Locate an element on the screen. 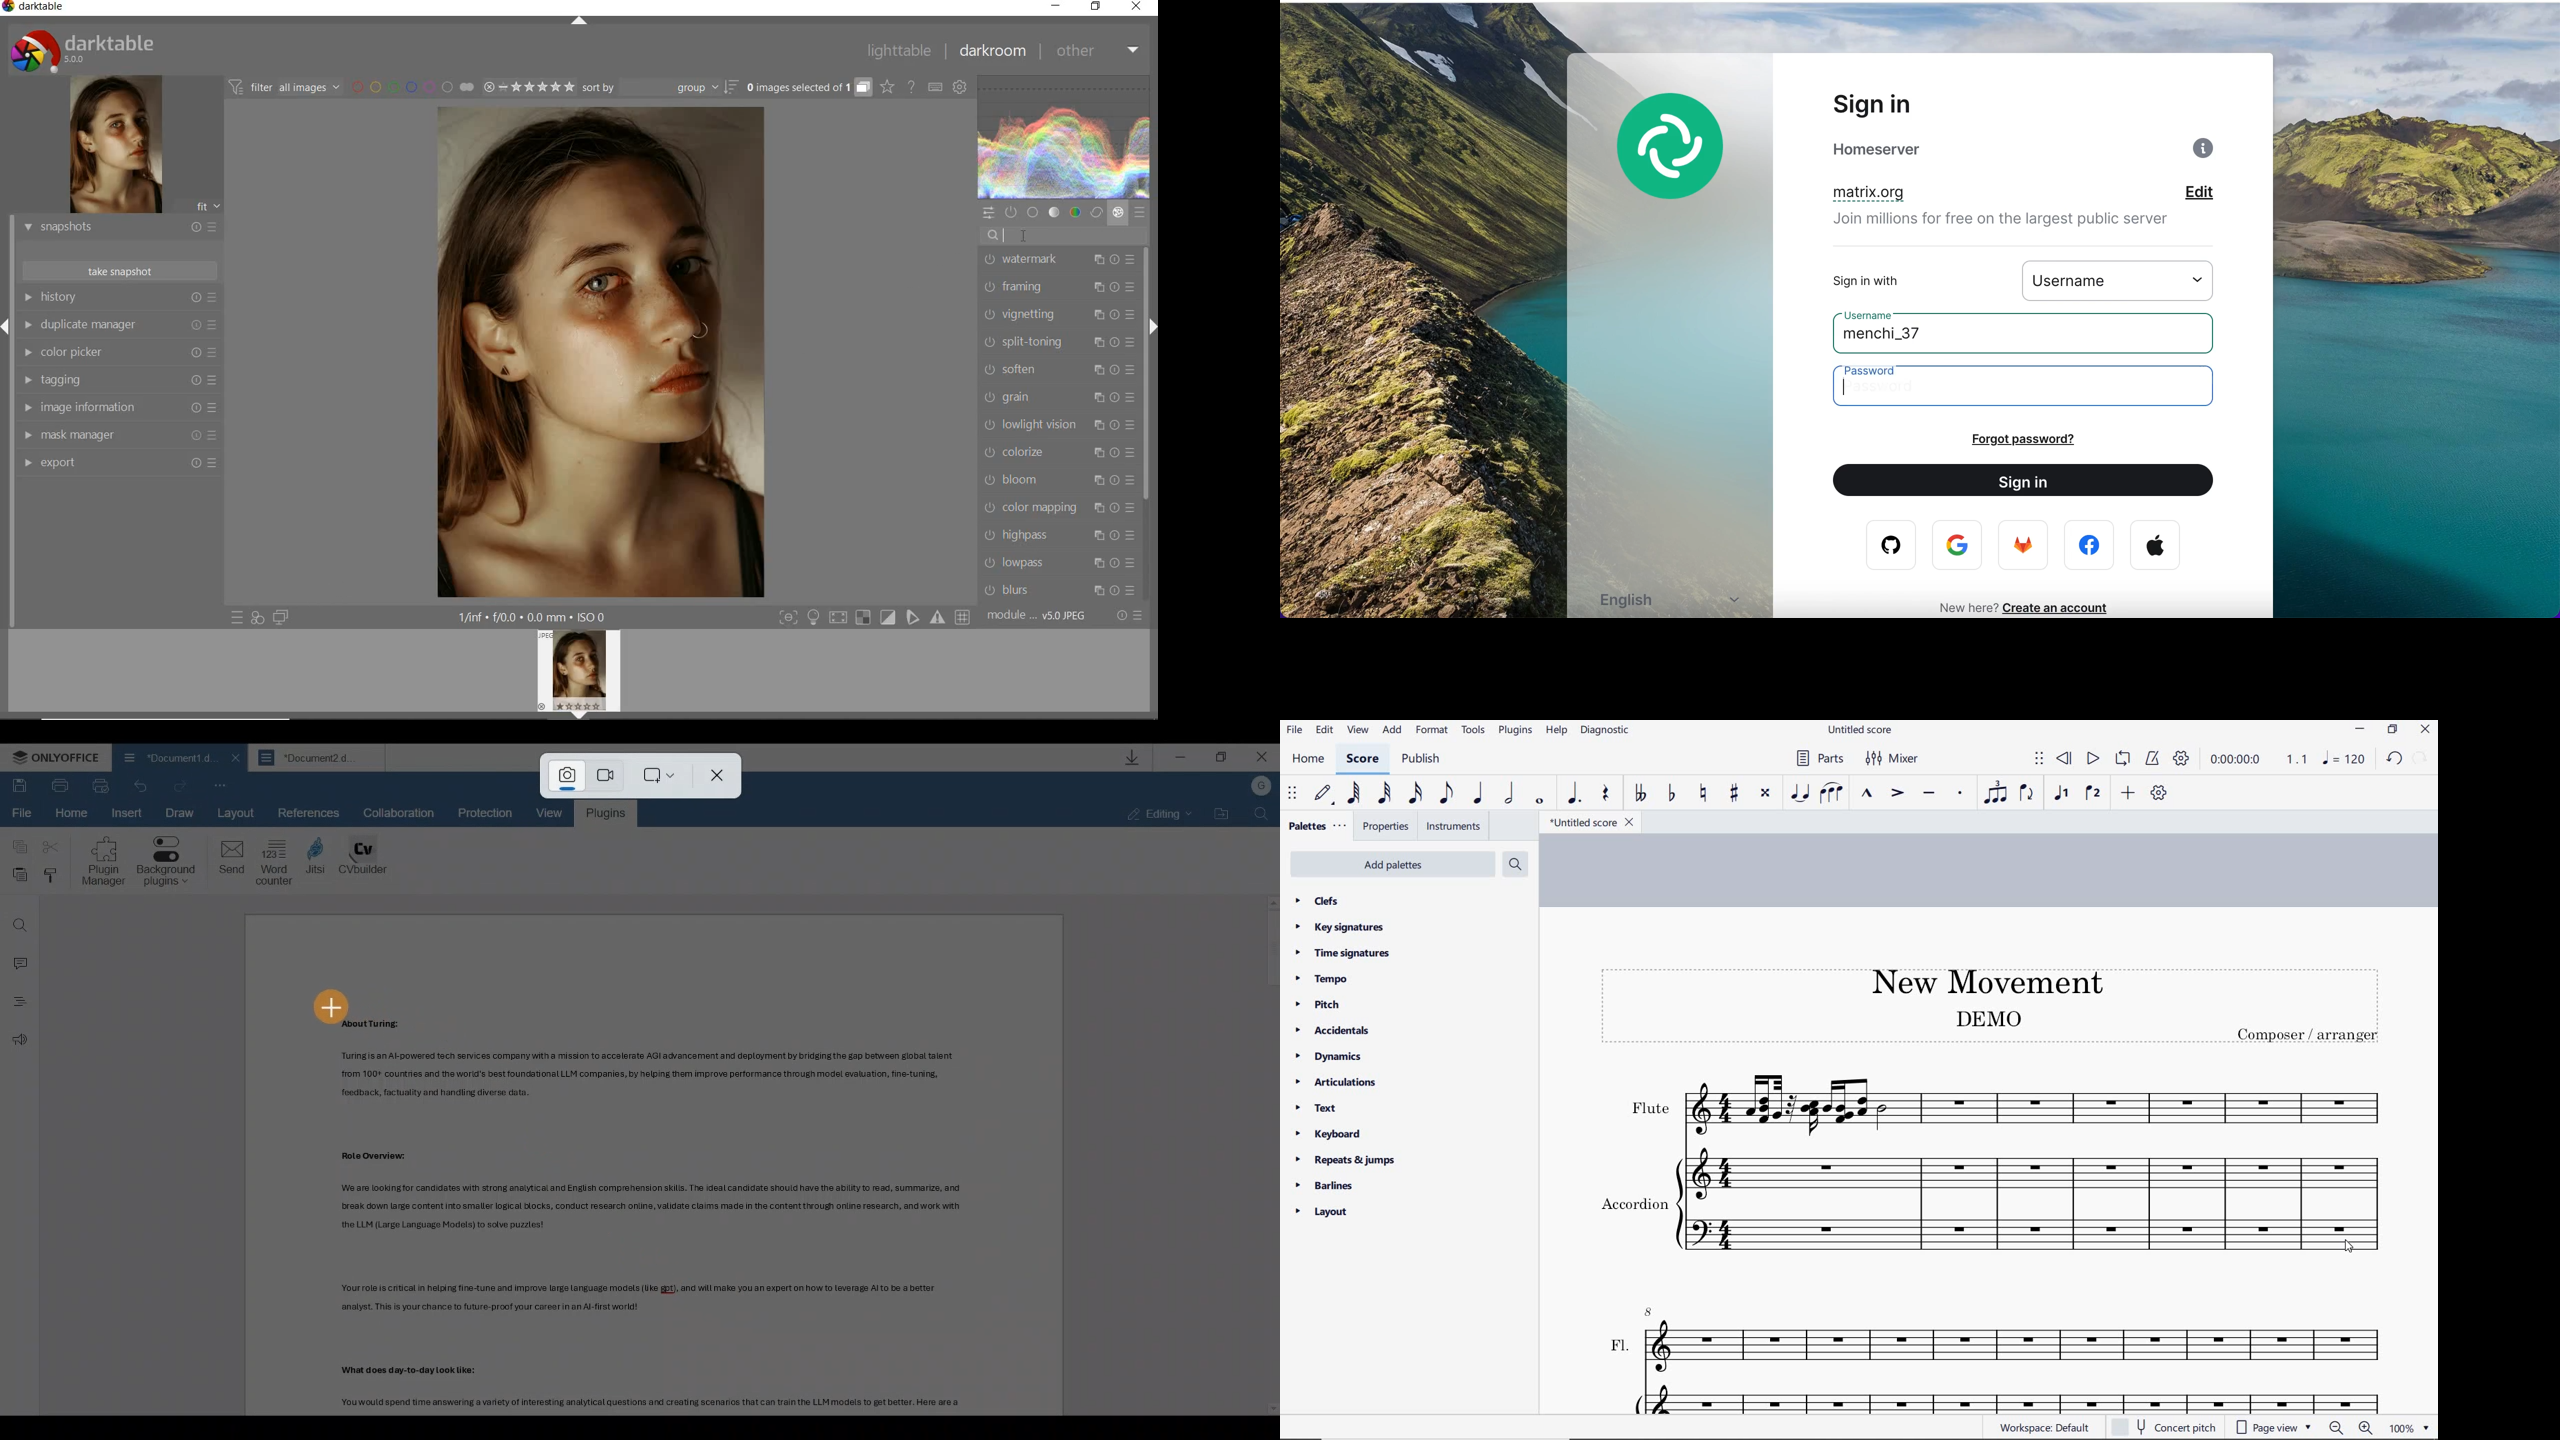 The width and height of the screenshot is (2576, 1456). Protection is located at coordinates (492, 813).